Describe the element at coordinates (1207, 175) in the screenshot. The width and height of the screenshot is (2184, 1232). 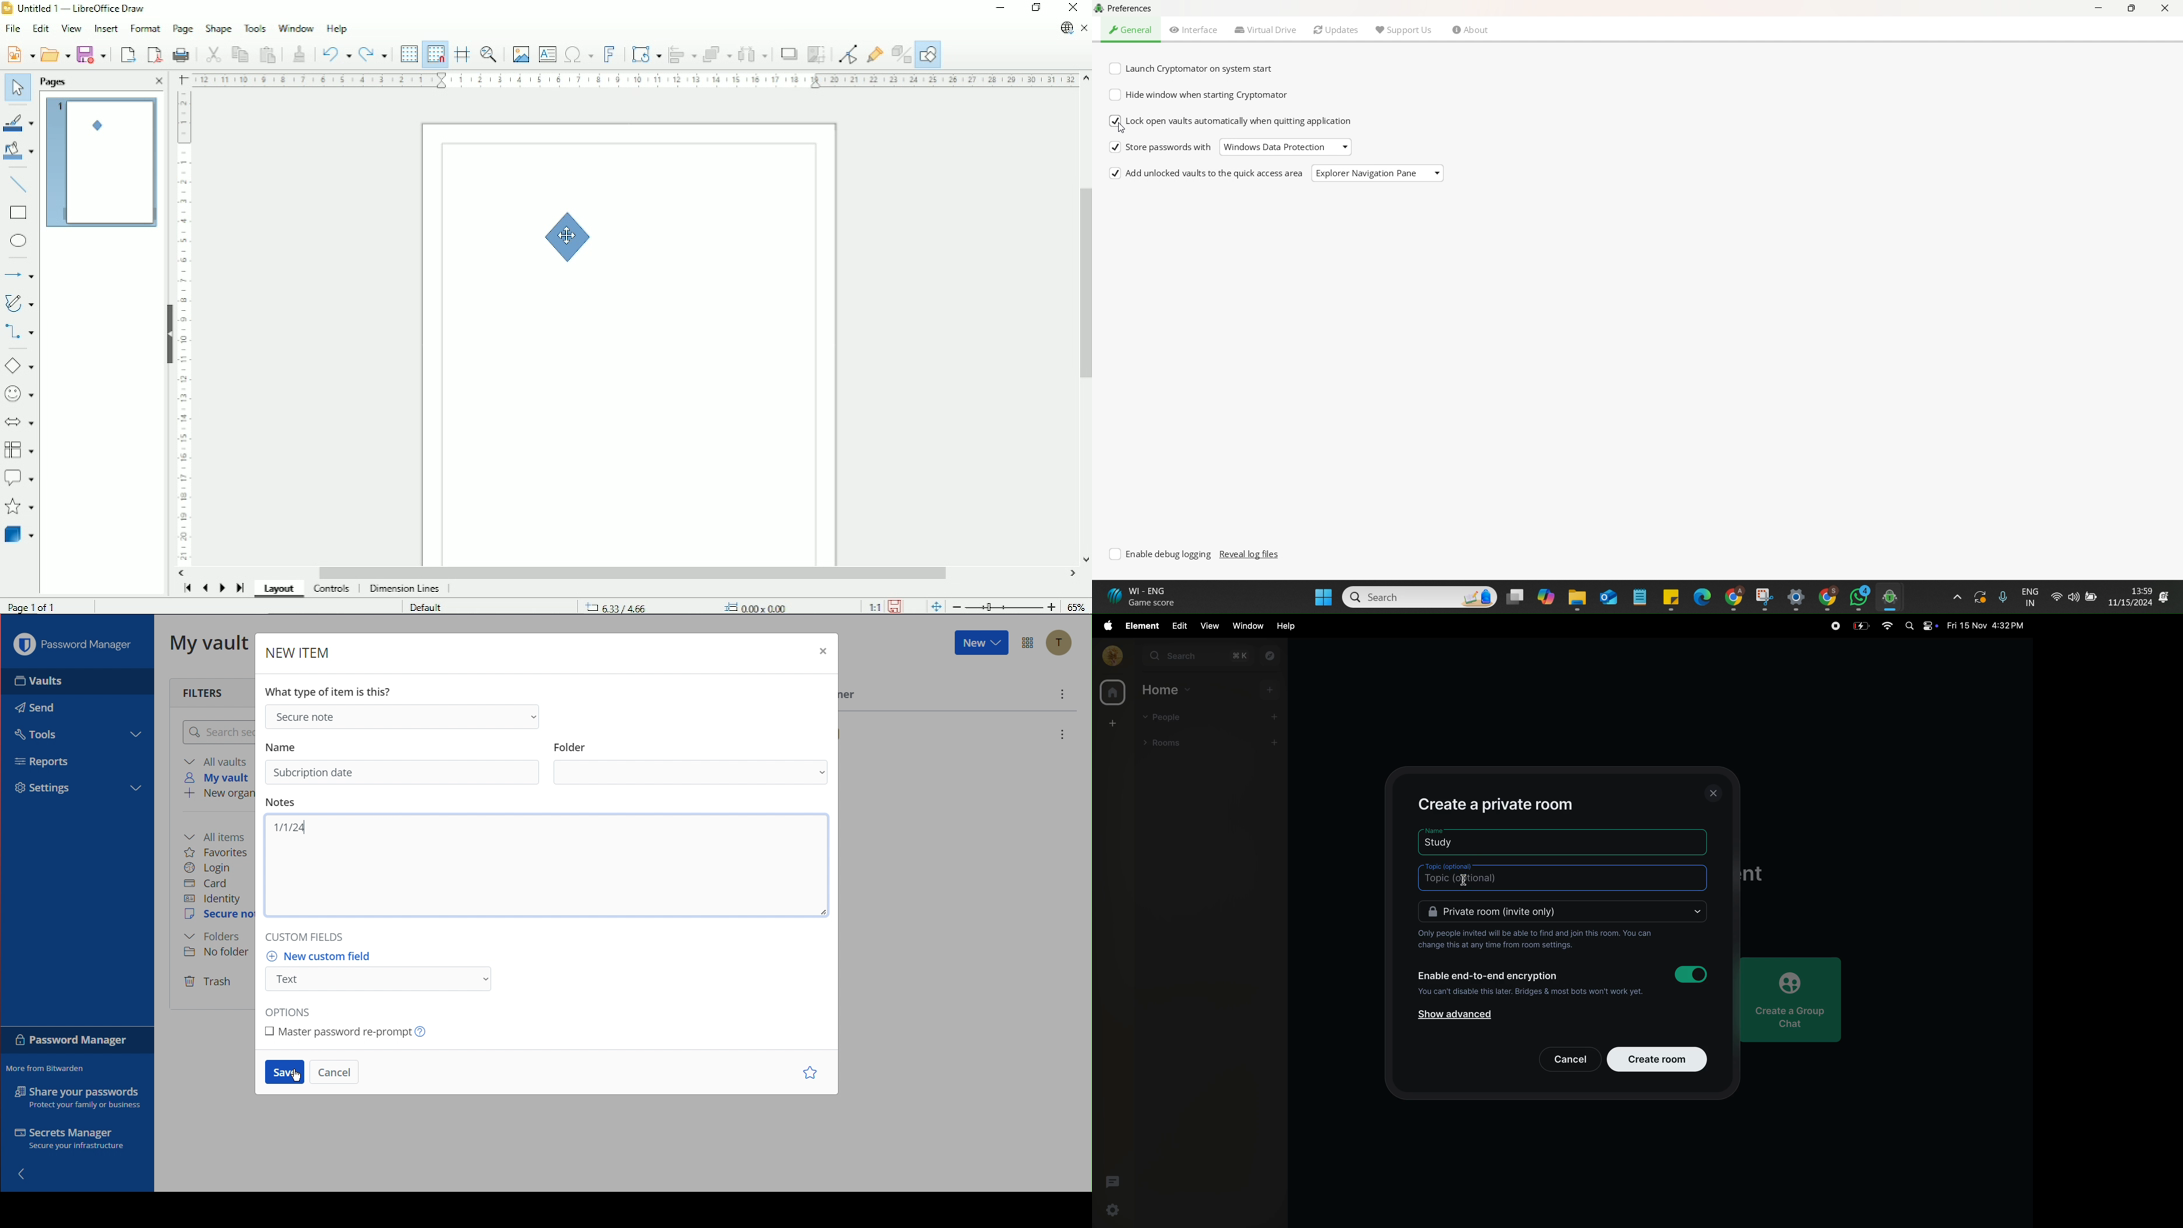
I see `Add Unlocked vaults to the quick access area` at that location.